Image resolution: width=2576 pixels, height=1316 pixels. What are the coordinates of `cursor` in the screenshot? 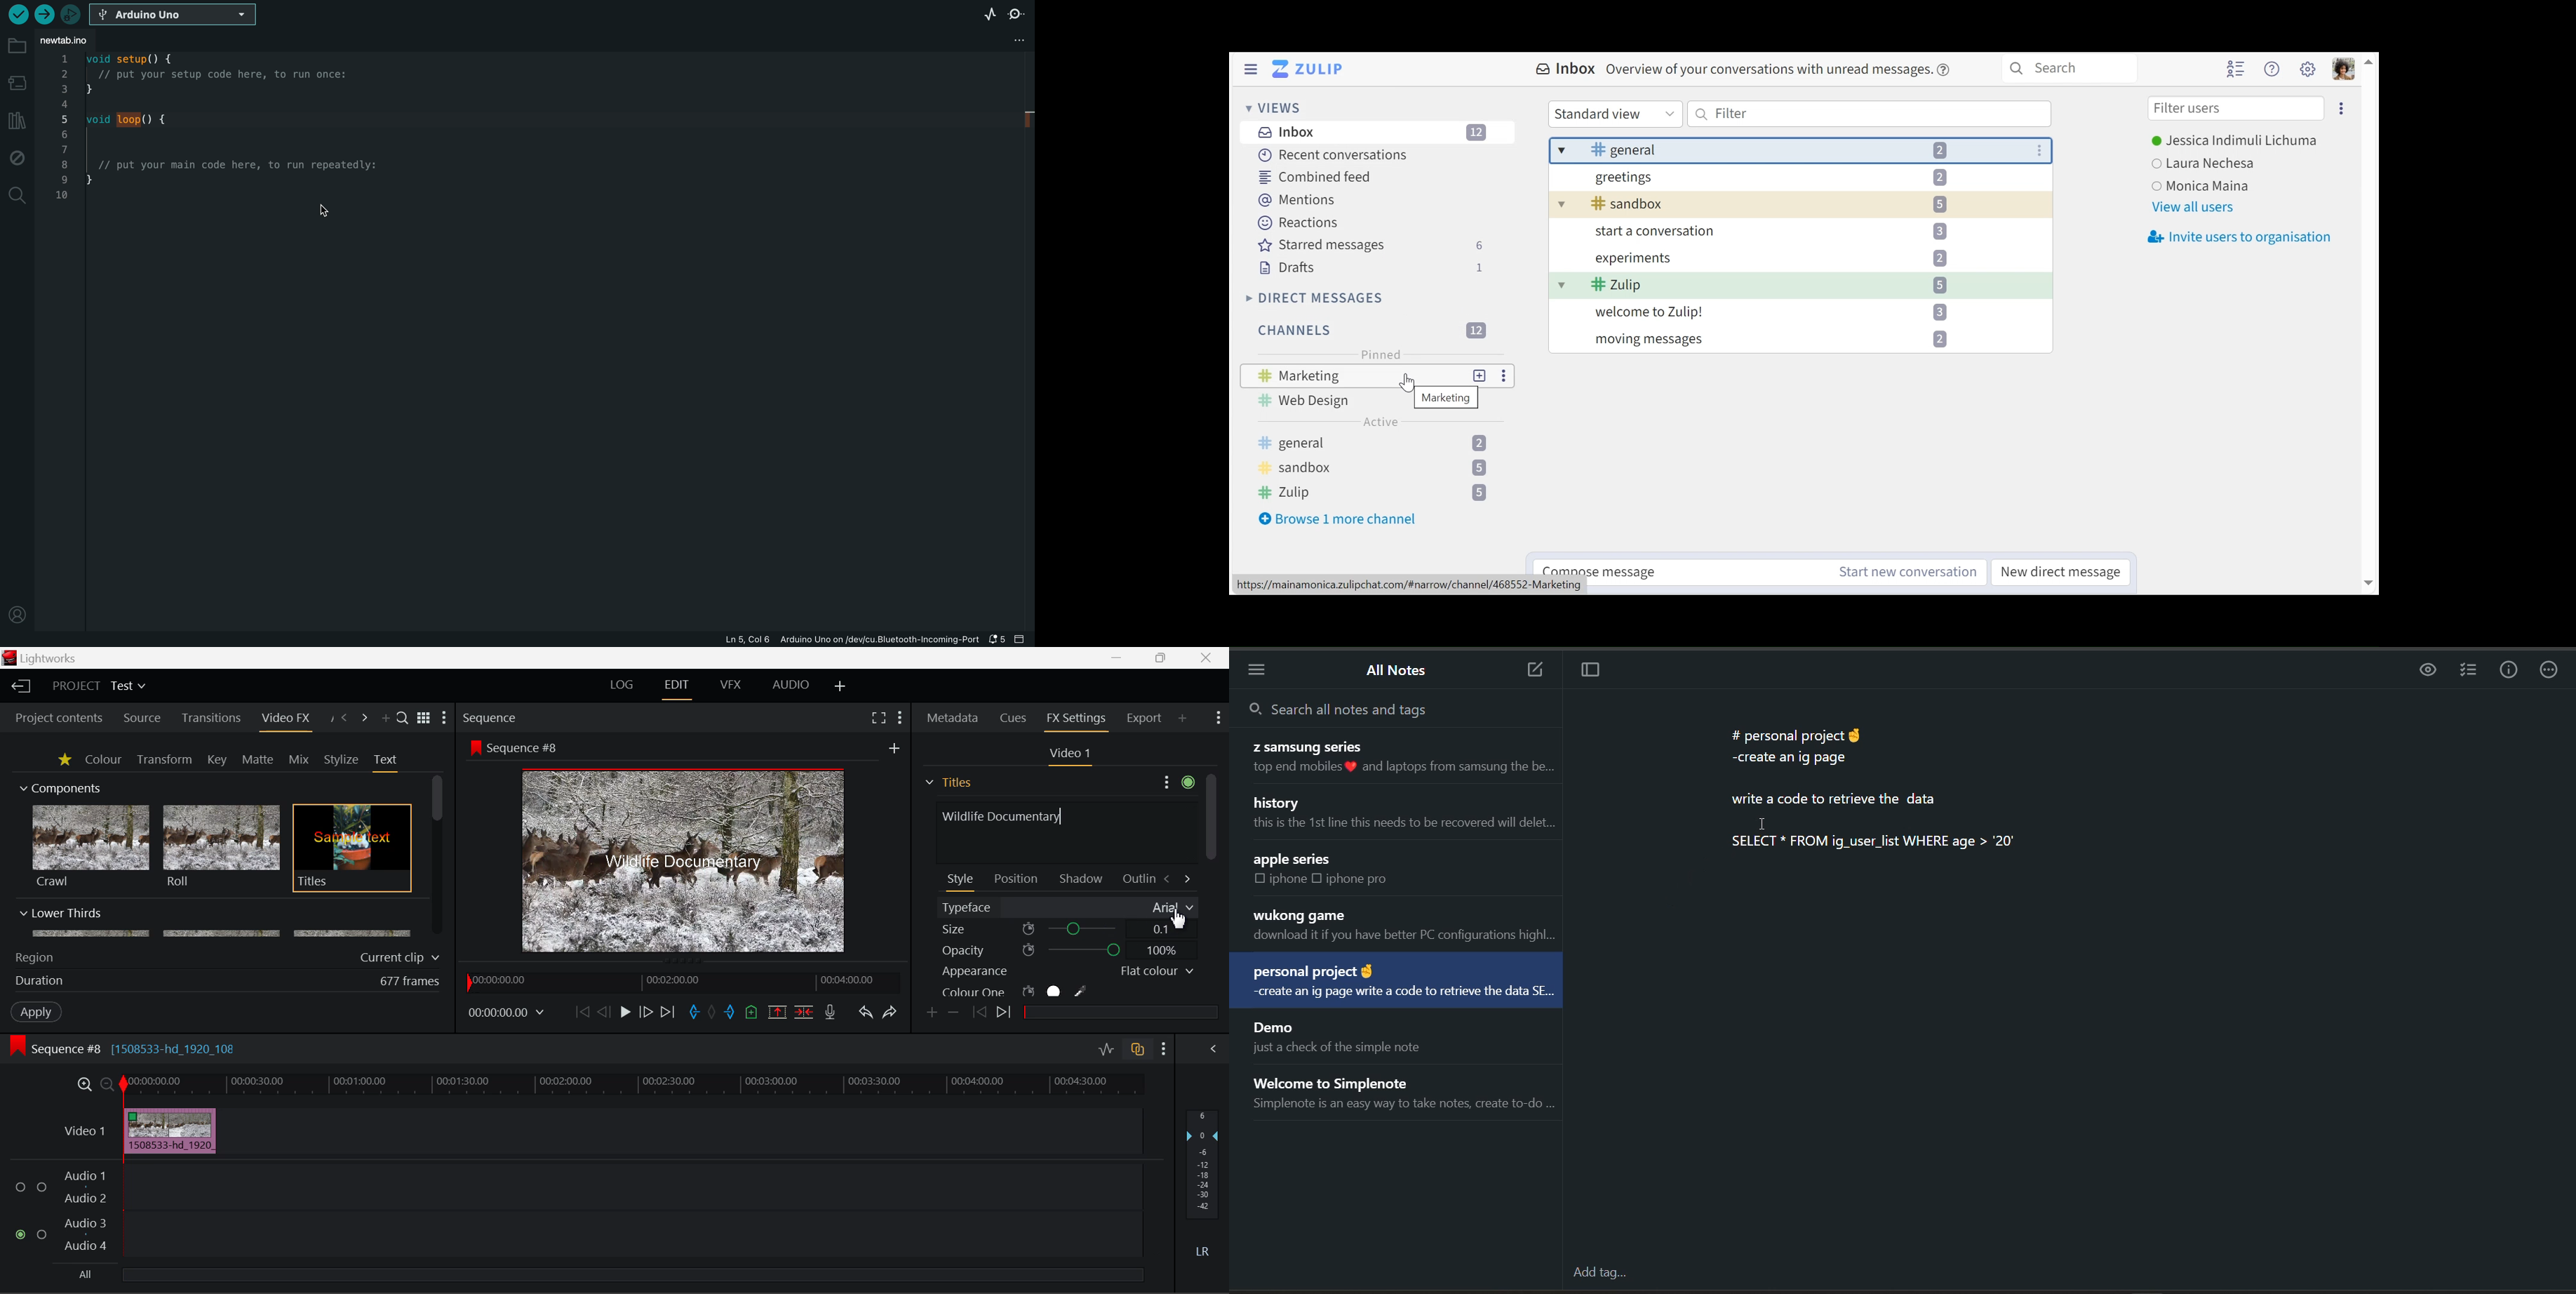 It's located at (1408, 383).